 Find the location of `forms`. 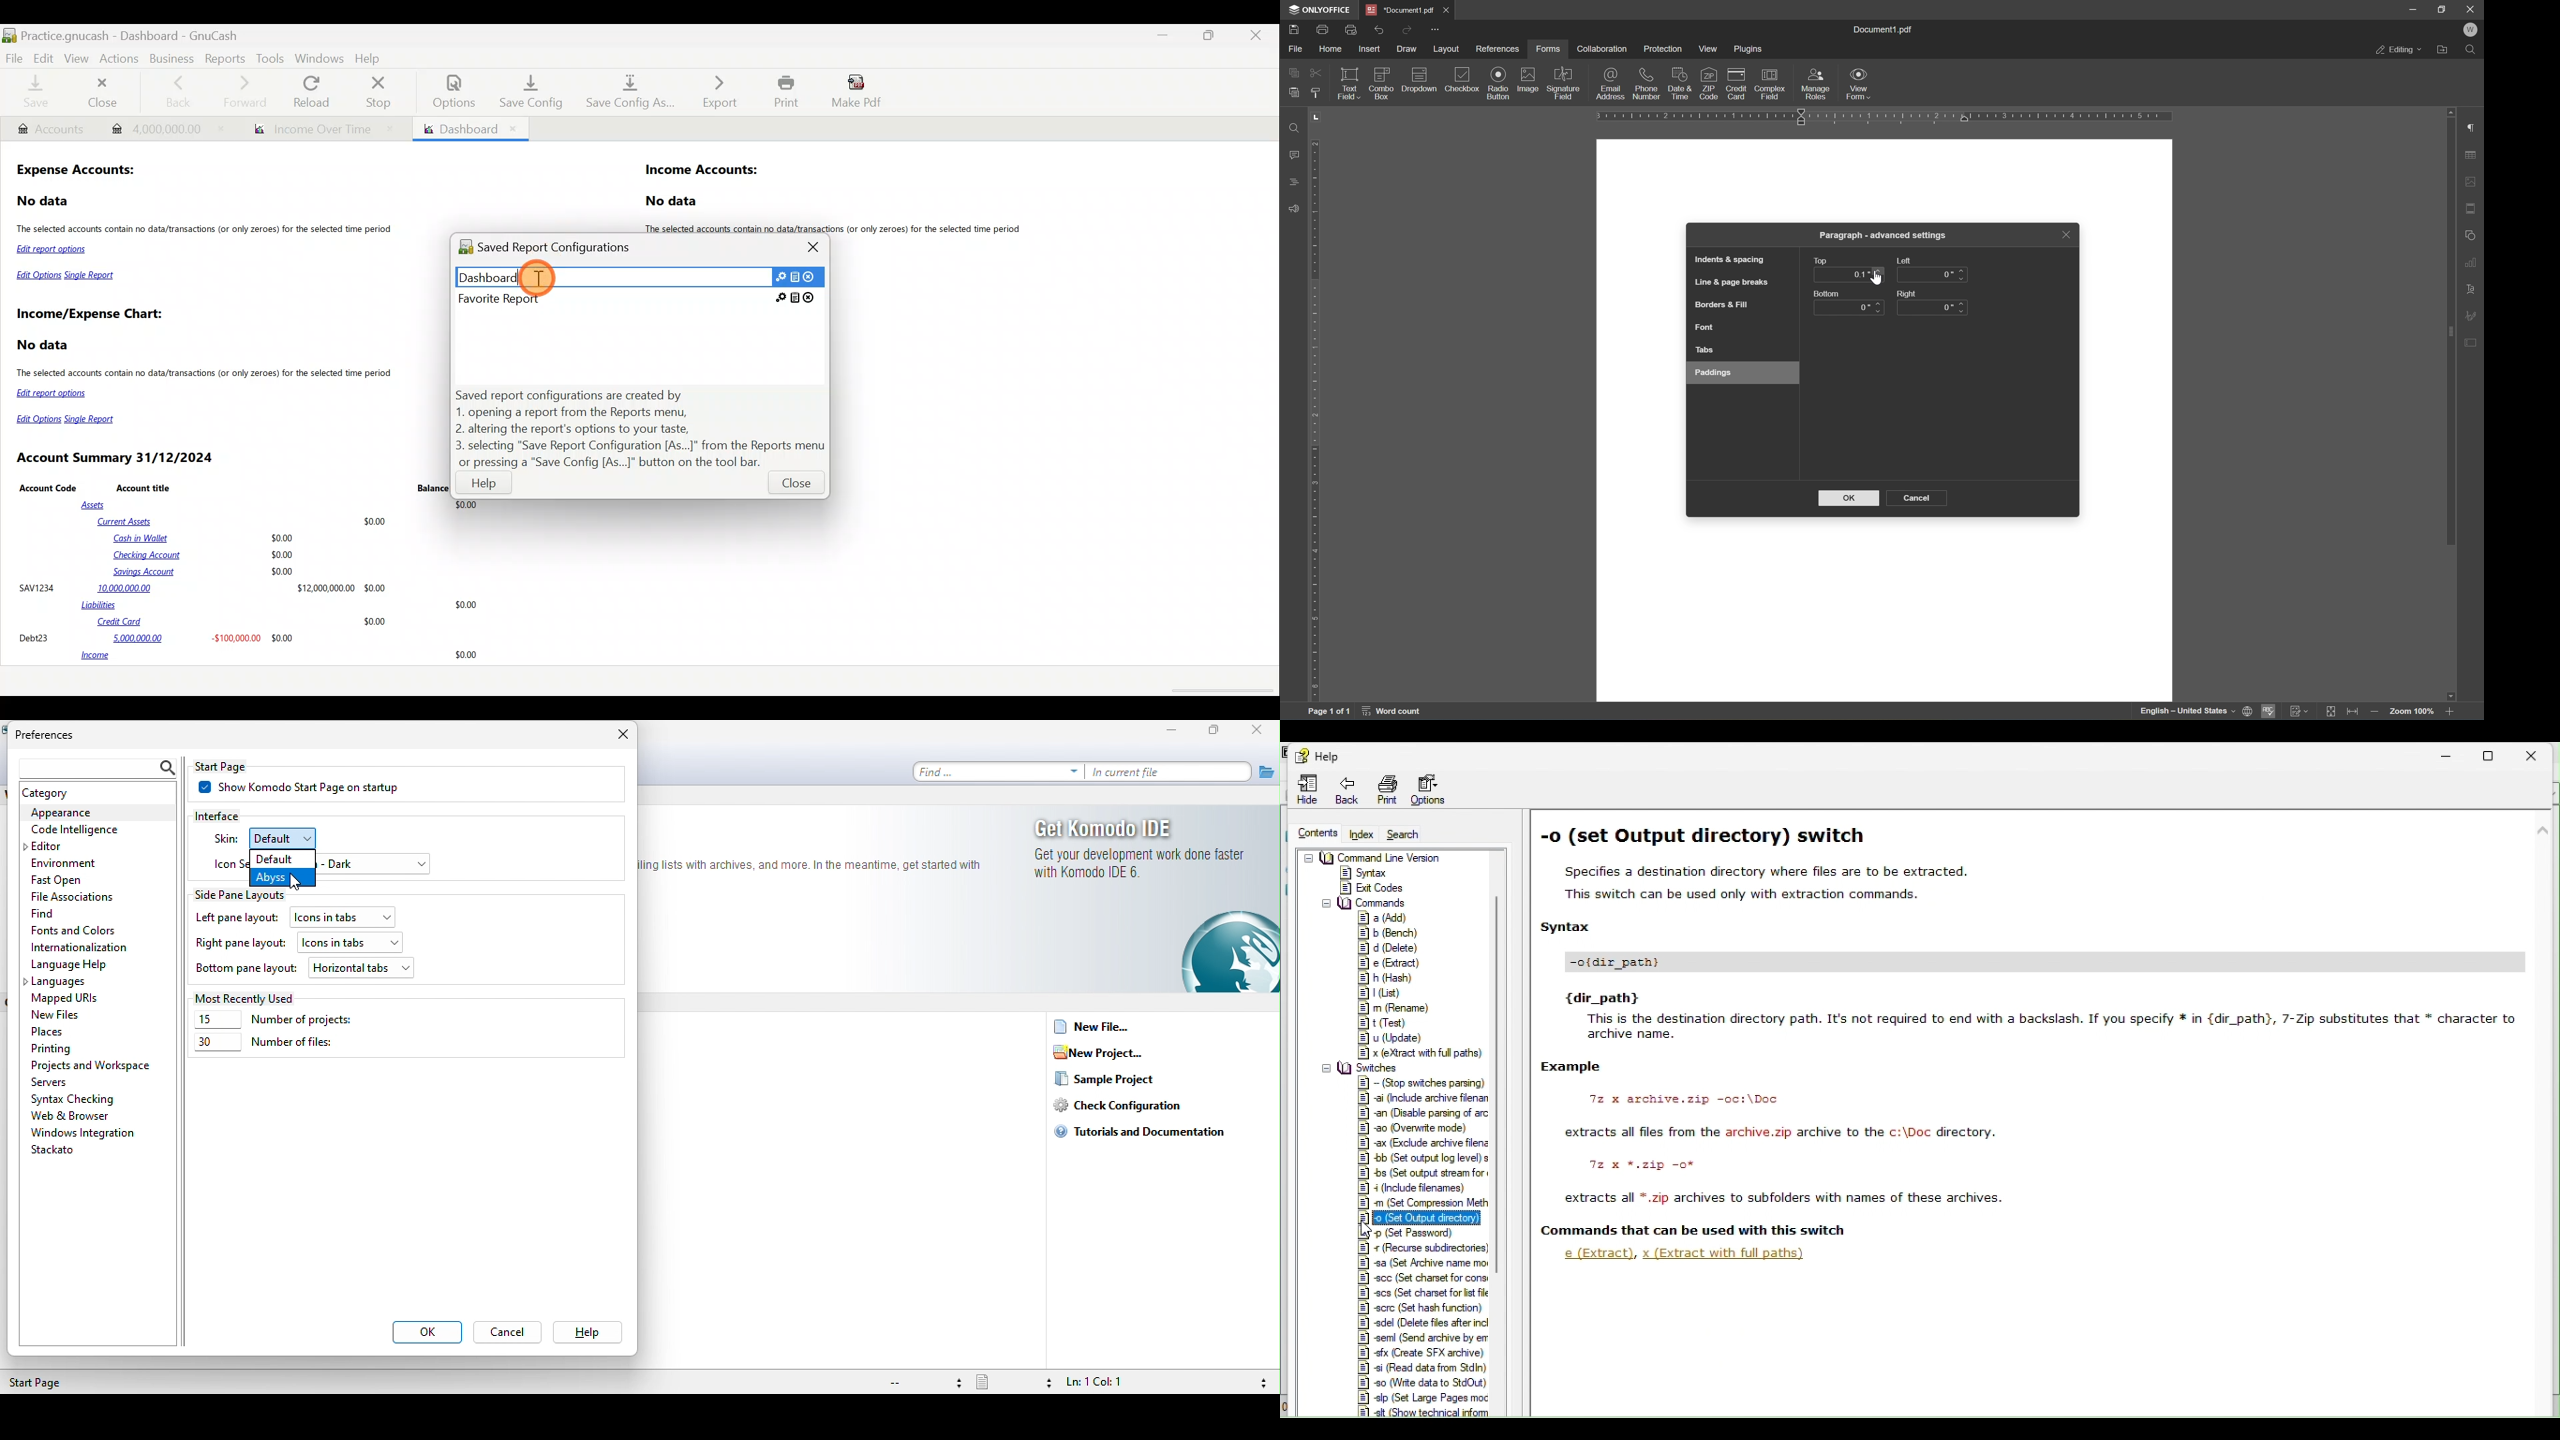

forms is located at coordinates (1551, 48).